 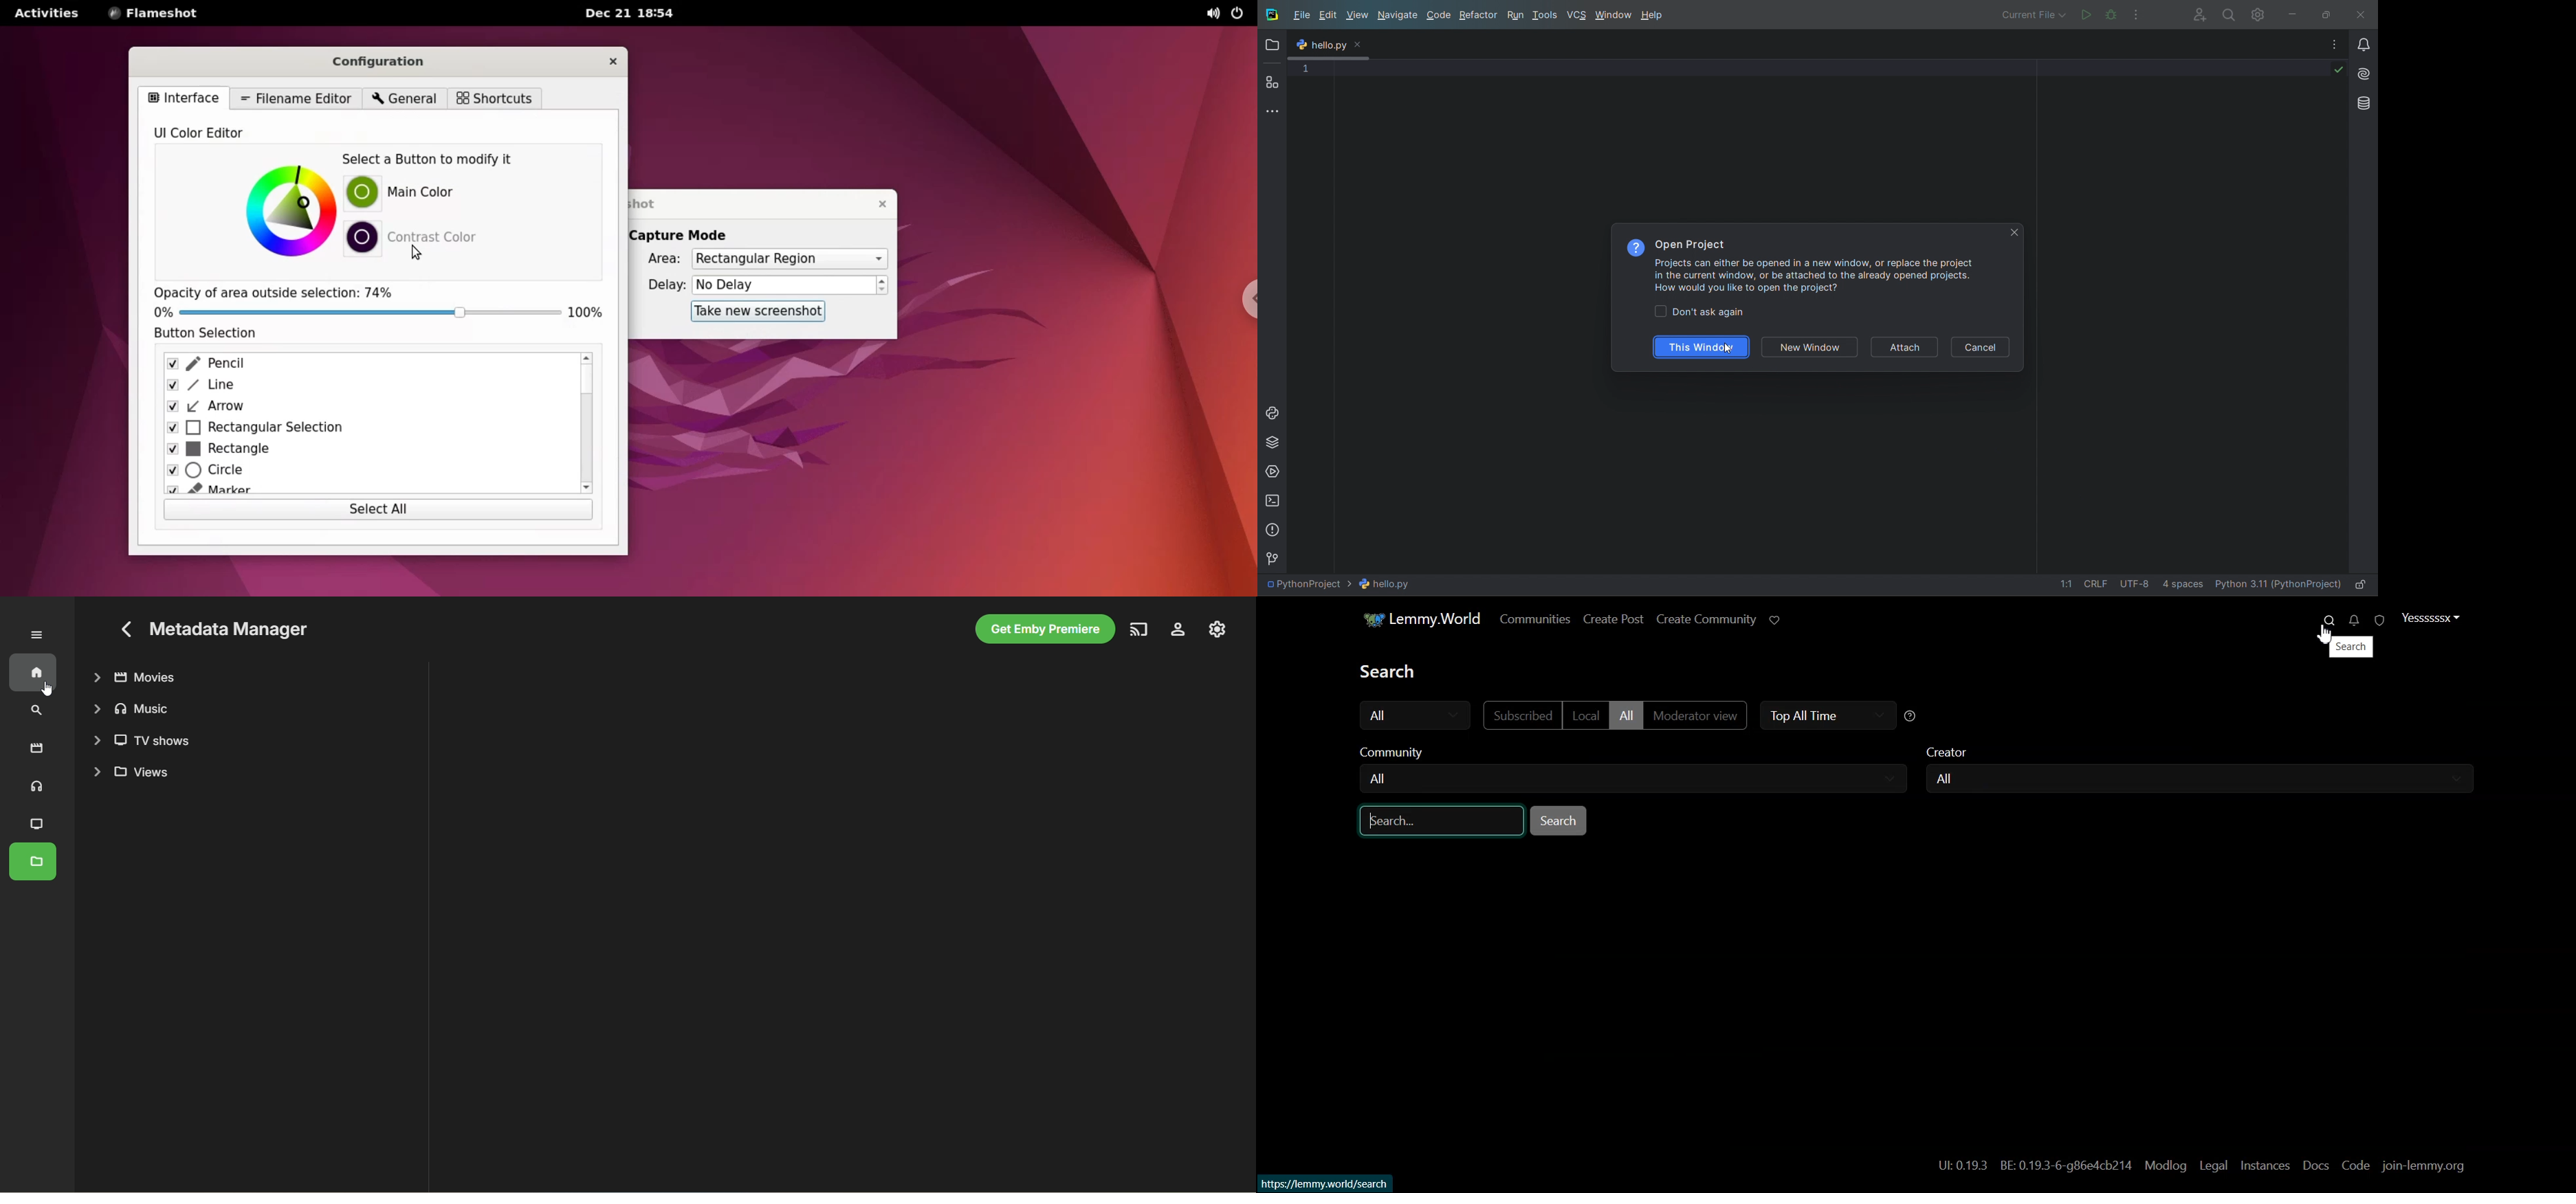 I want to click on logo, so click(x=1271, y=14).